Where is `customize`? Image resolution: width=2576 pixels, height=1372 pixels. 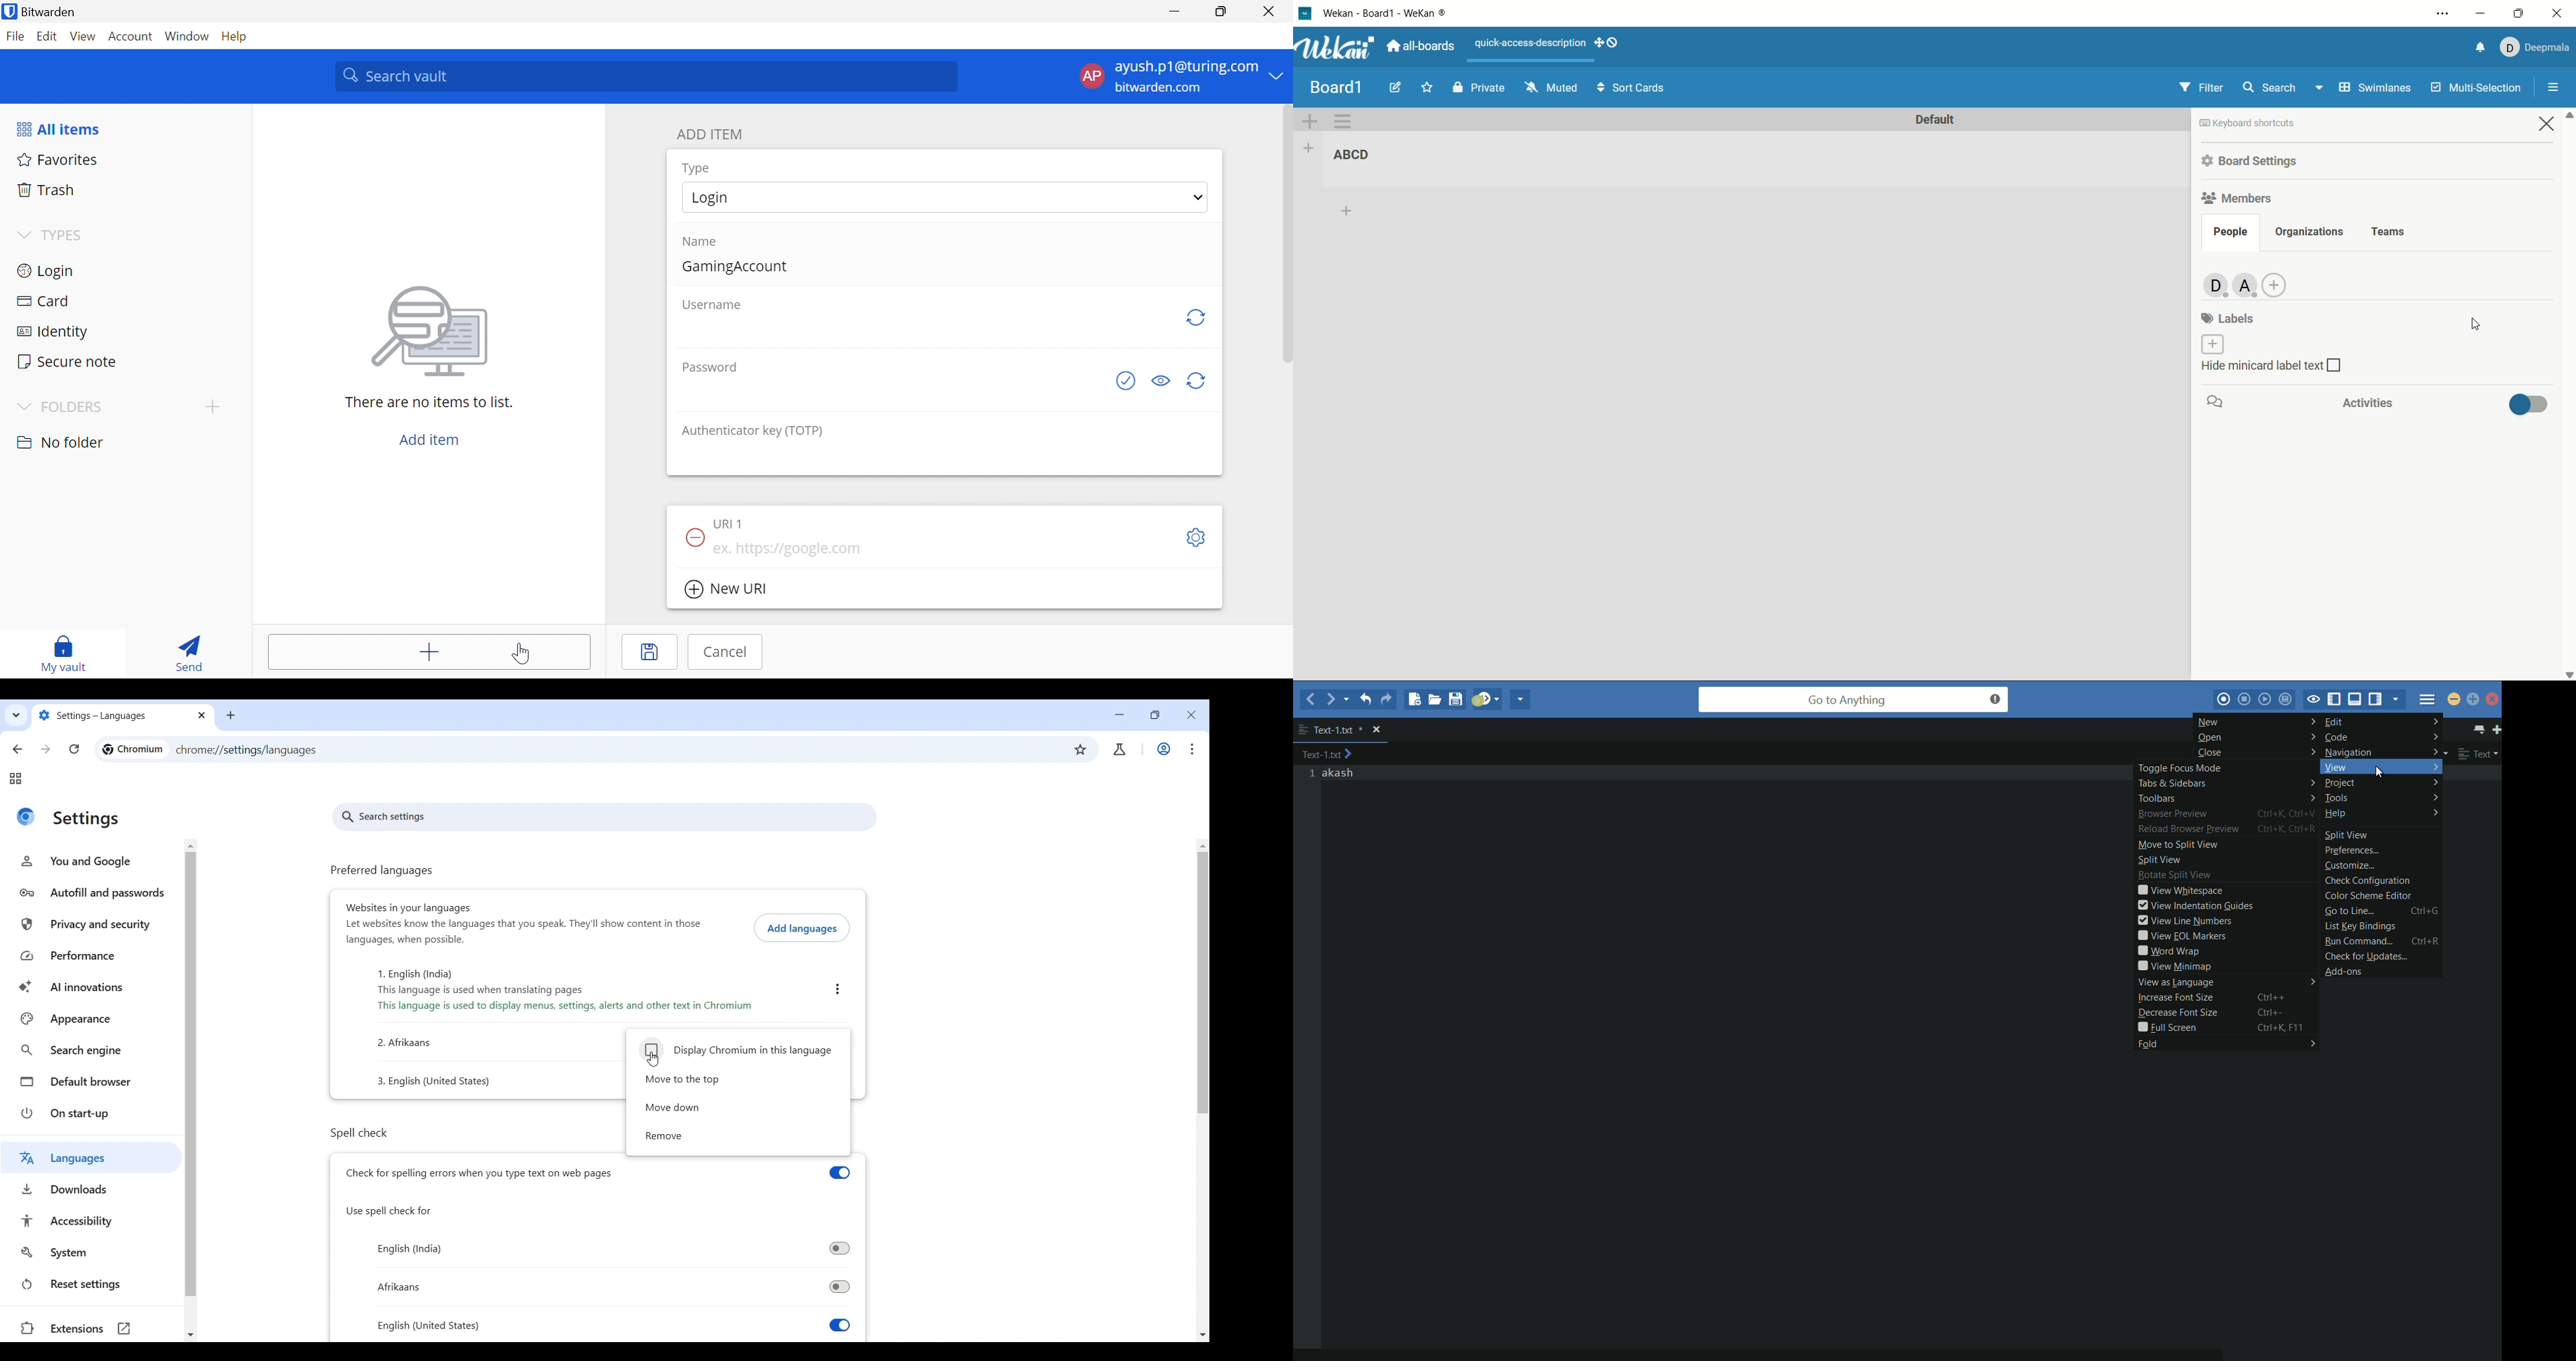
customize is located at coordinates (2384, 866).